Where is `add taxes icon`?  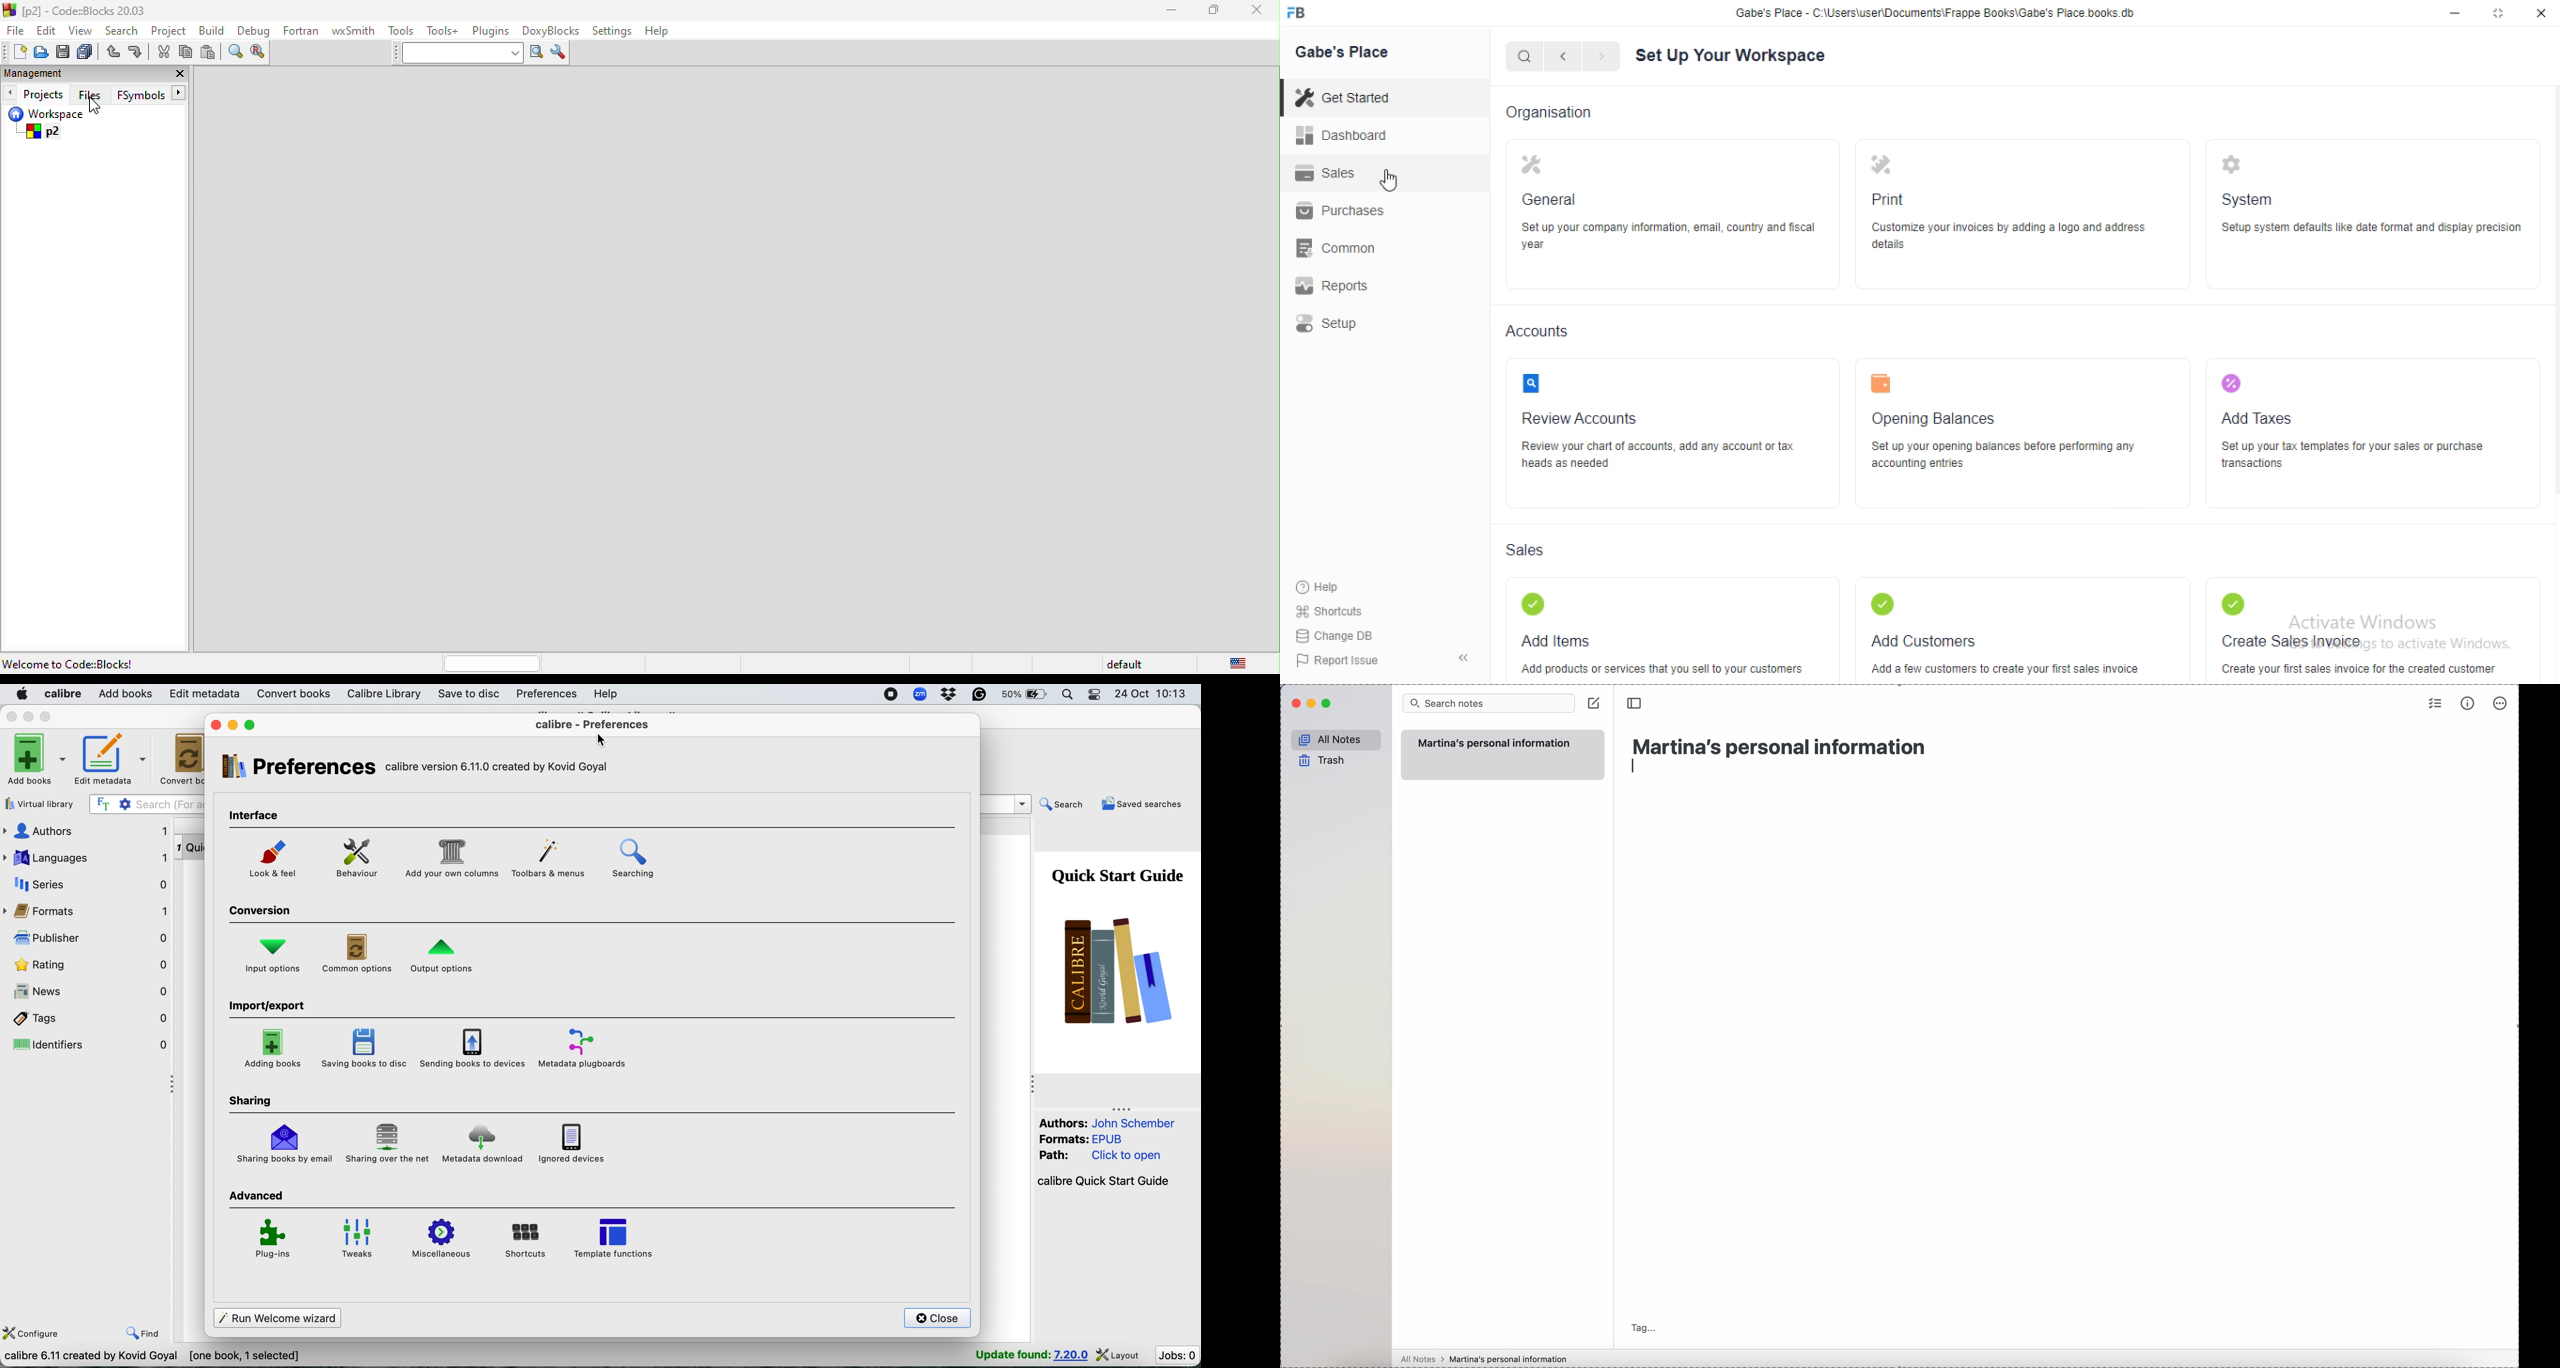
add taxes icon is located at coordinates (2231, 384).